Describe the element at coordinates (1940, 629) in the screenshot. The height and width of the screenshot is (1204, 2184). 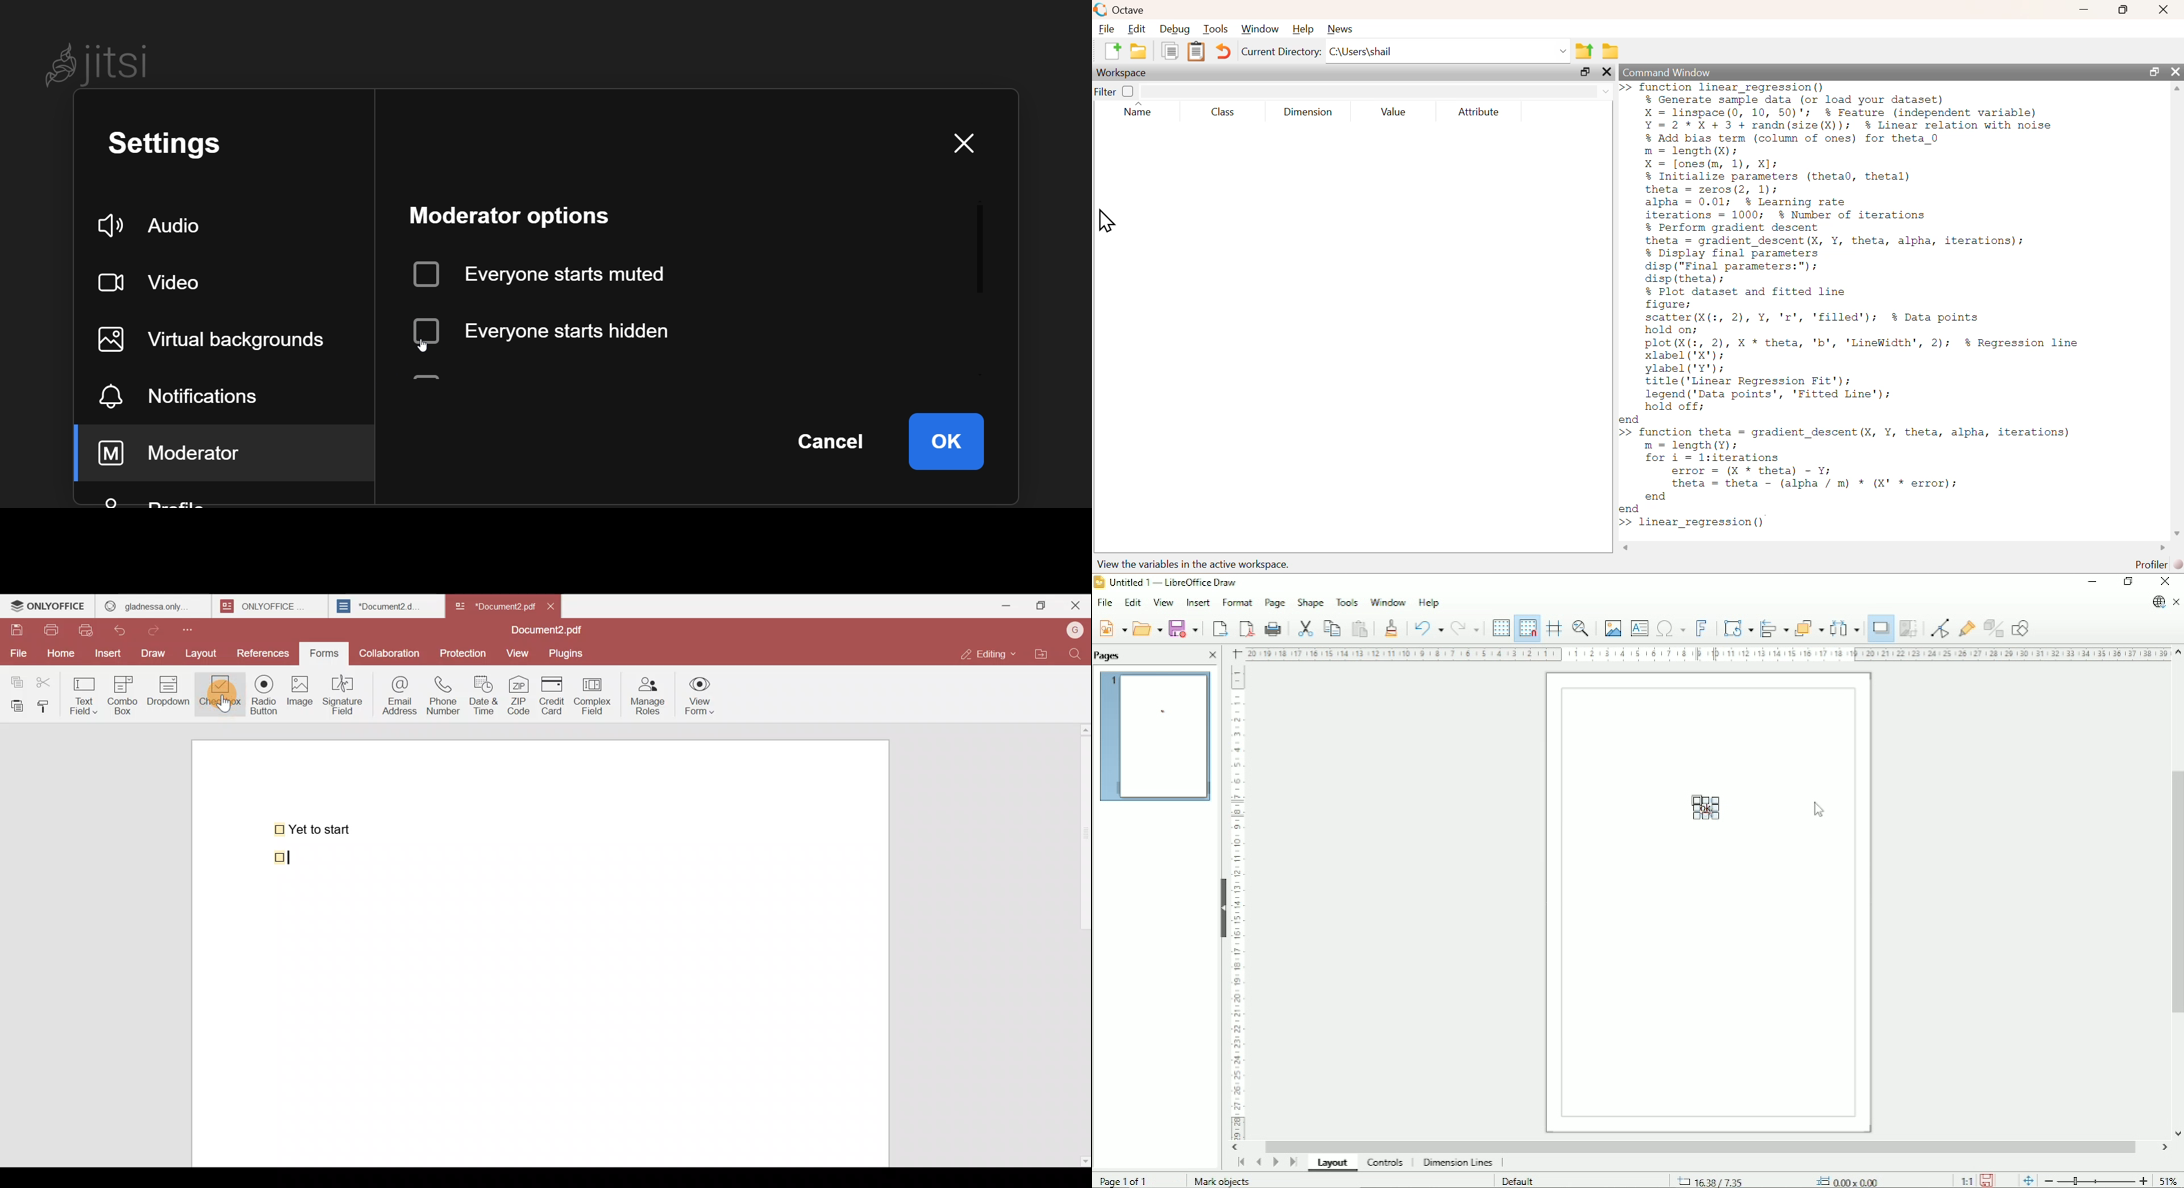
I see `Toggle point edit mode` at that location.